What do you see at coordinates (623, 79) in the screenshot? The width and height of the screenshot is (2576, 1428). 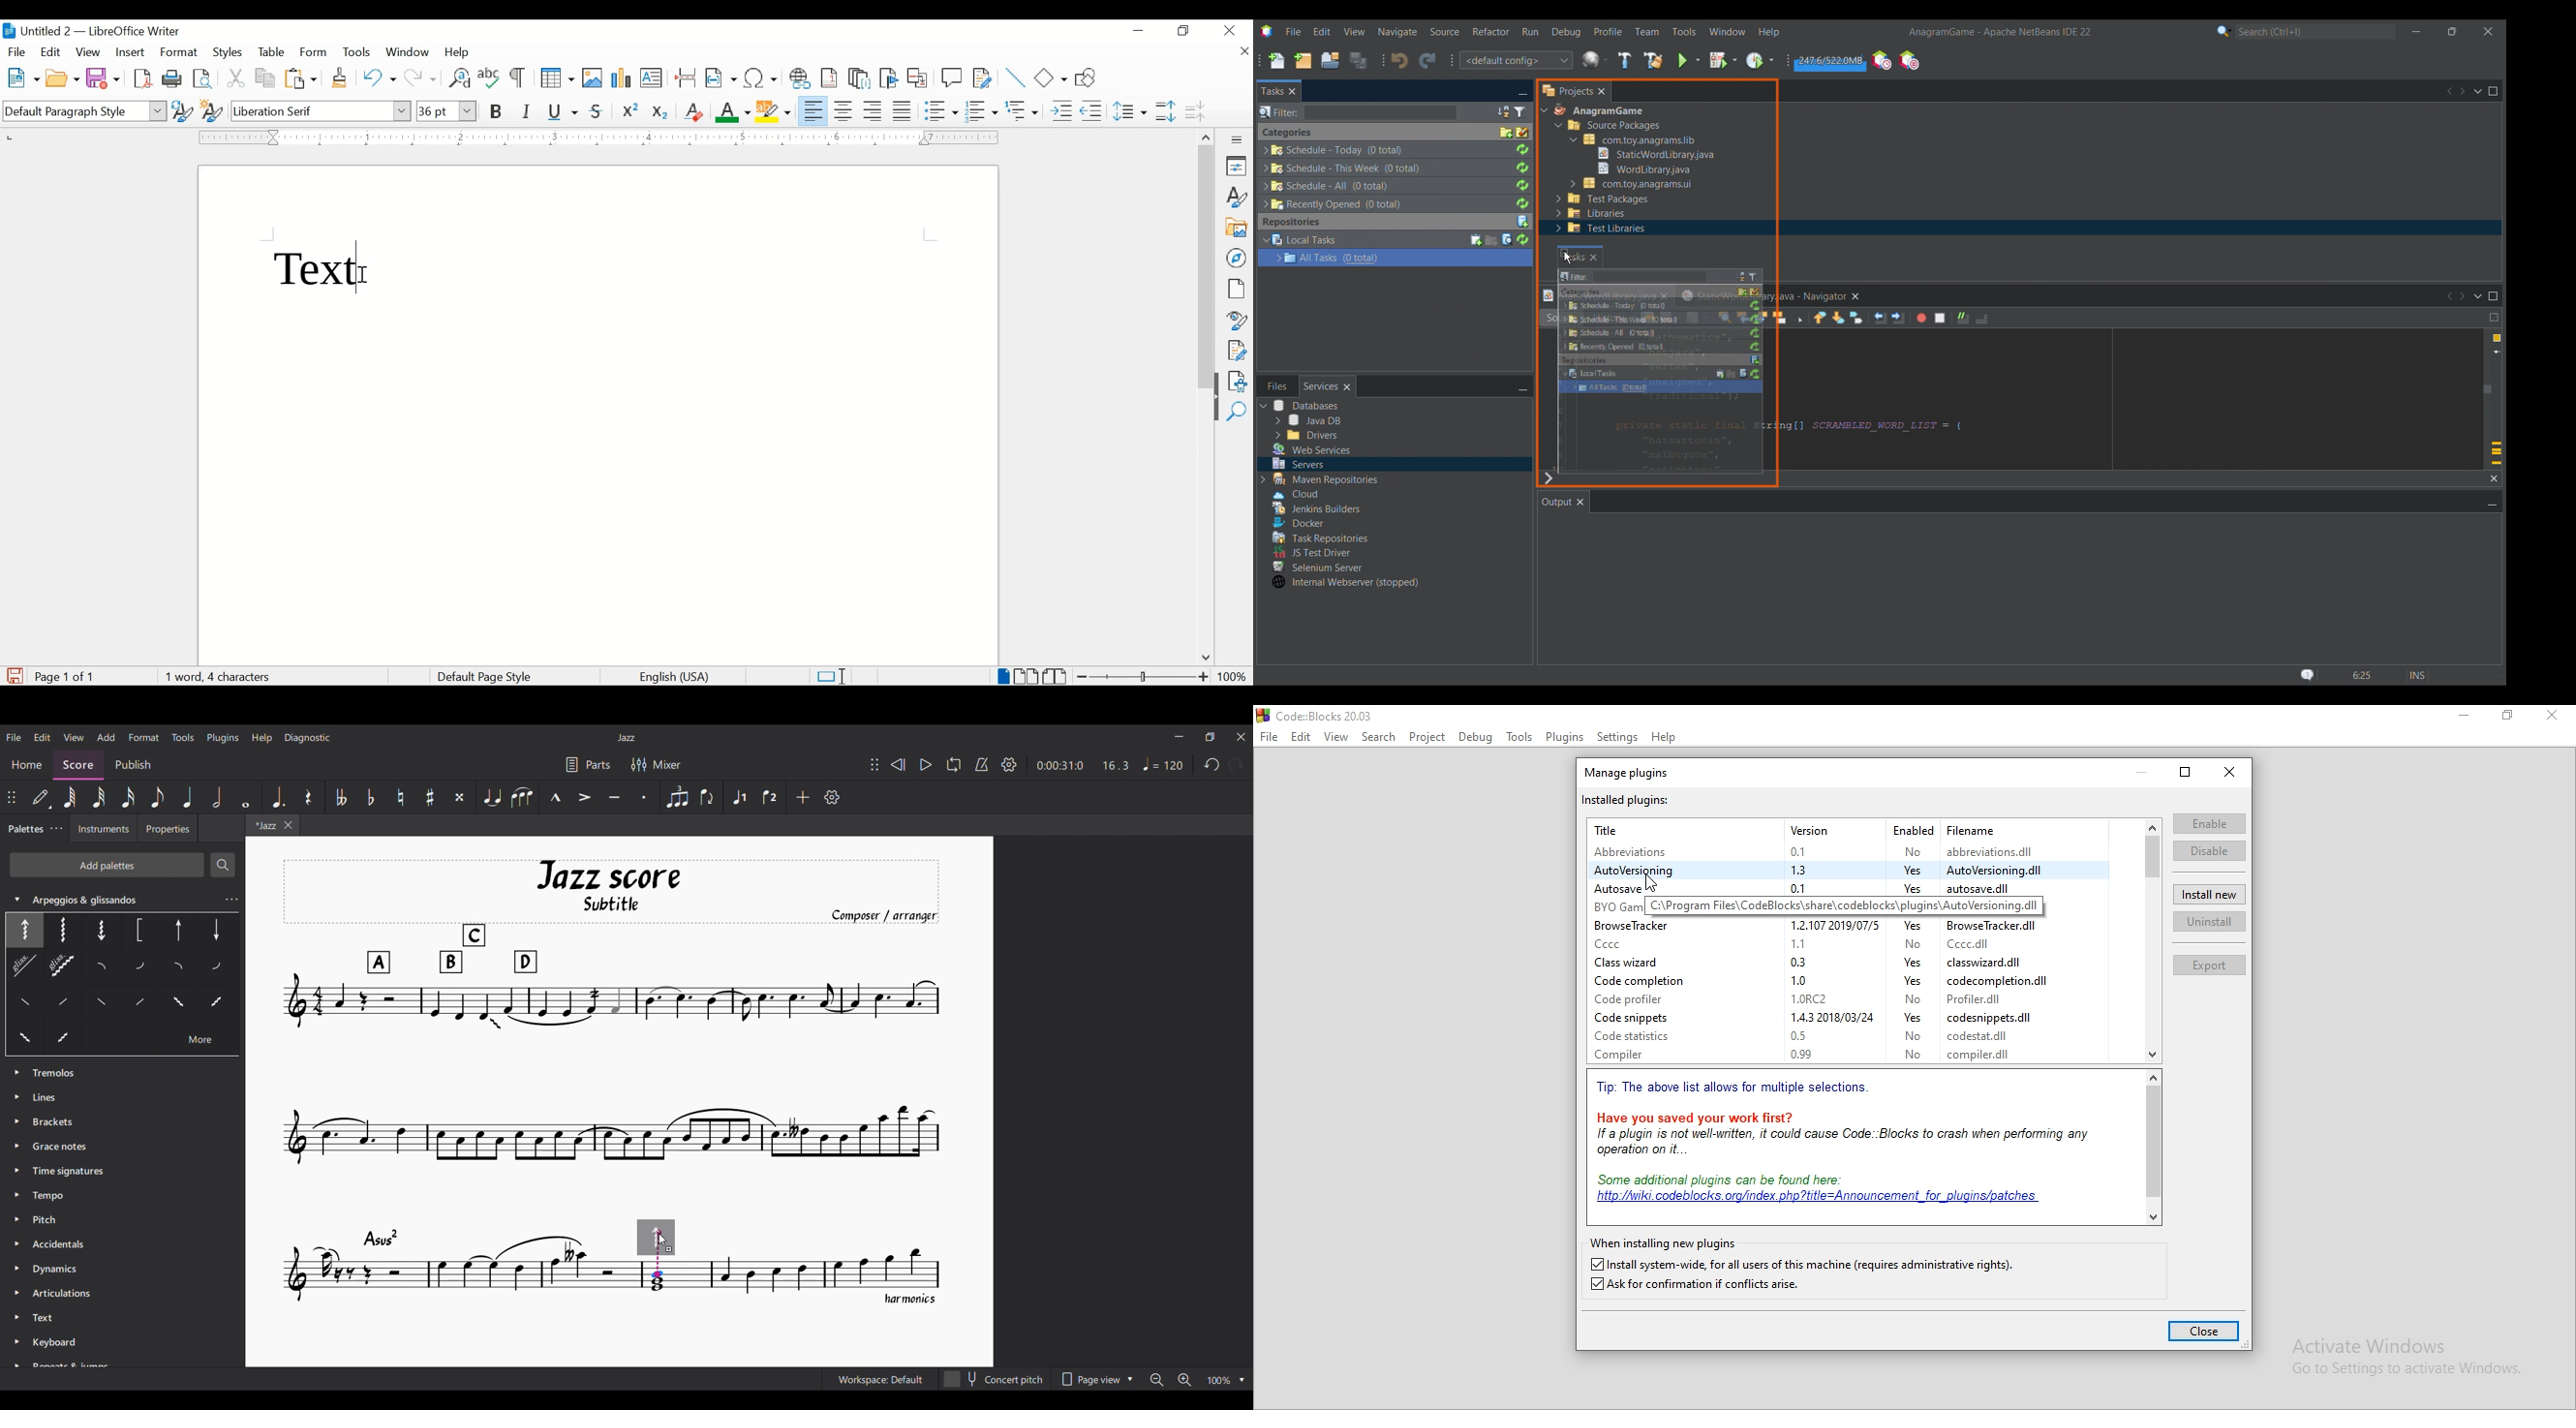 I see `insert chart` at bounding box center [623, 79].